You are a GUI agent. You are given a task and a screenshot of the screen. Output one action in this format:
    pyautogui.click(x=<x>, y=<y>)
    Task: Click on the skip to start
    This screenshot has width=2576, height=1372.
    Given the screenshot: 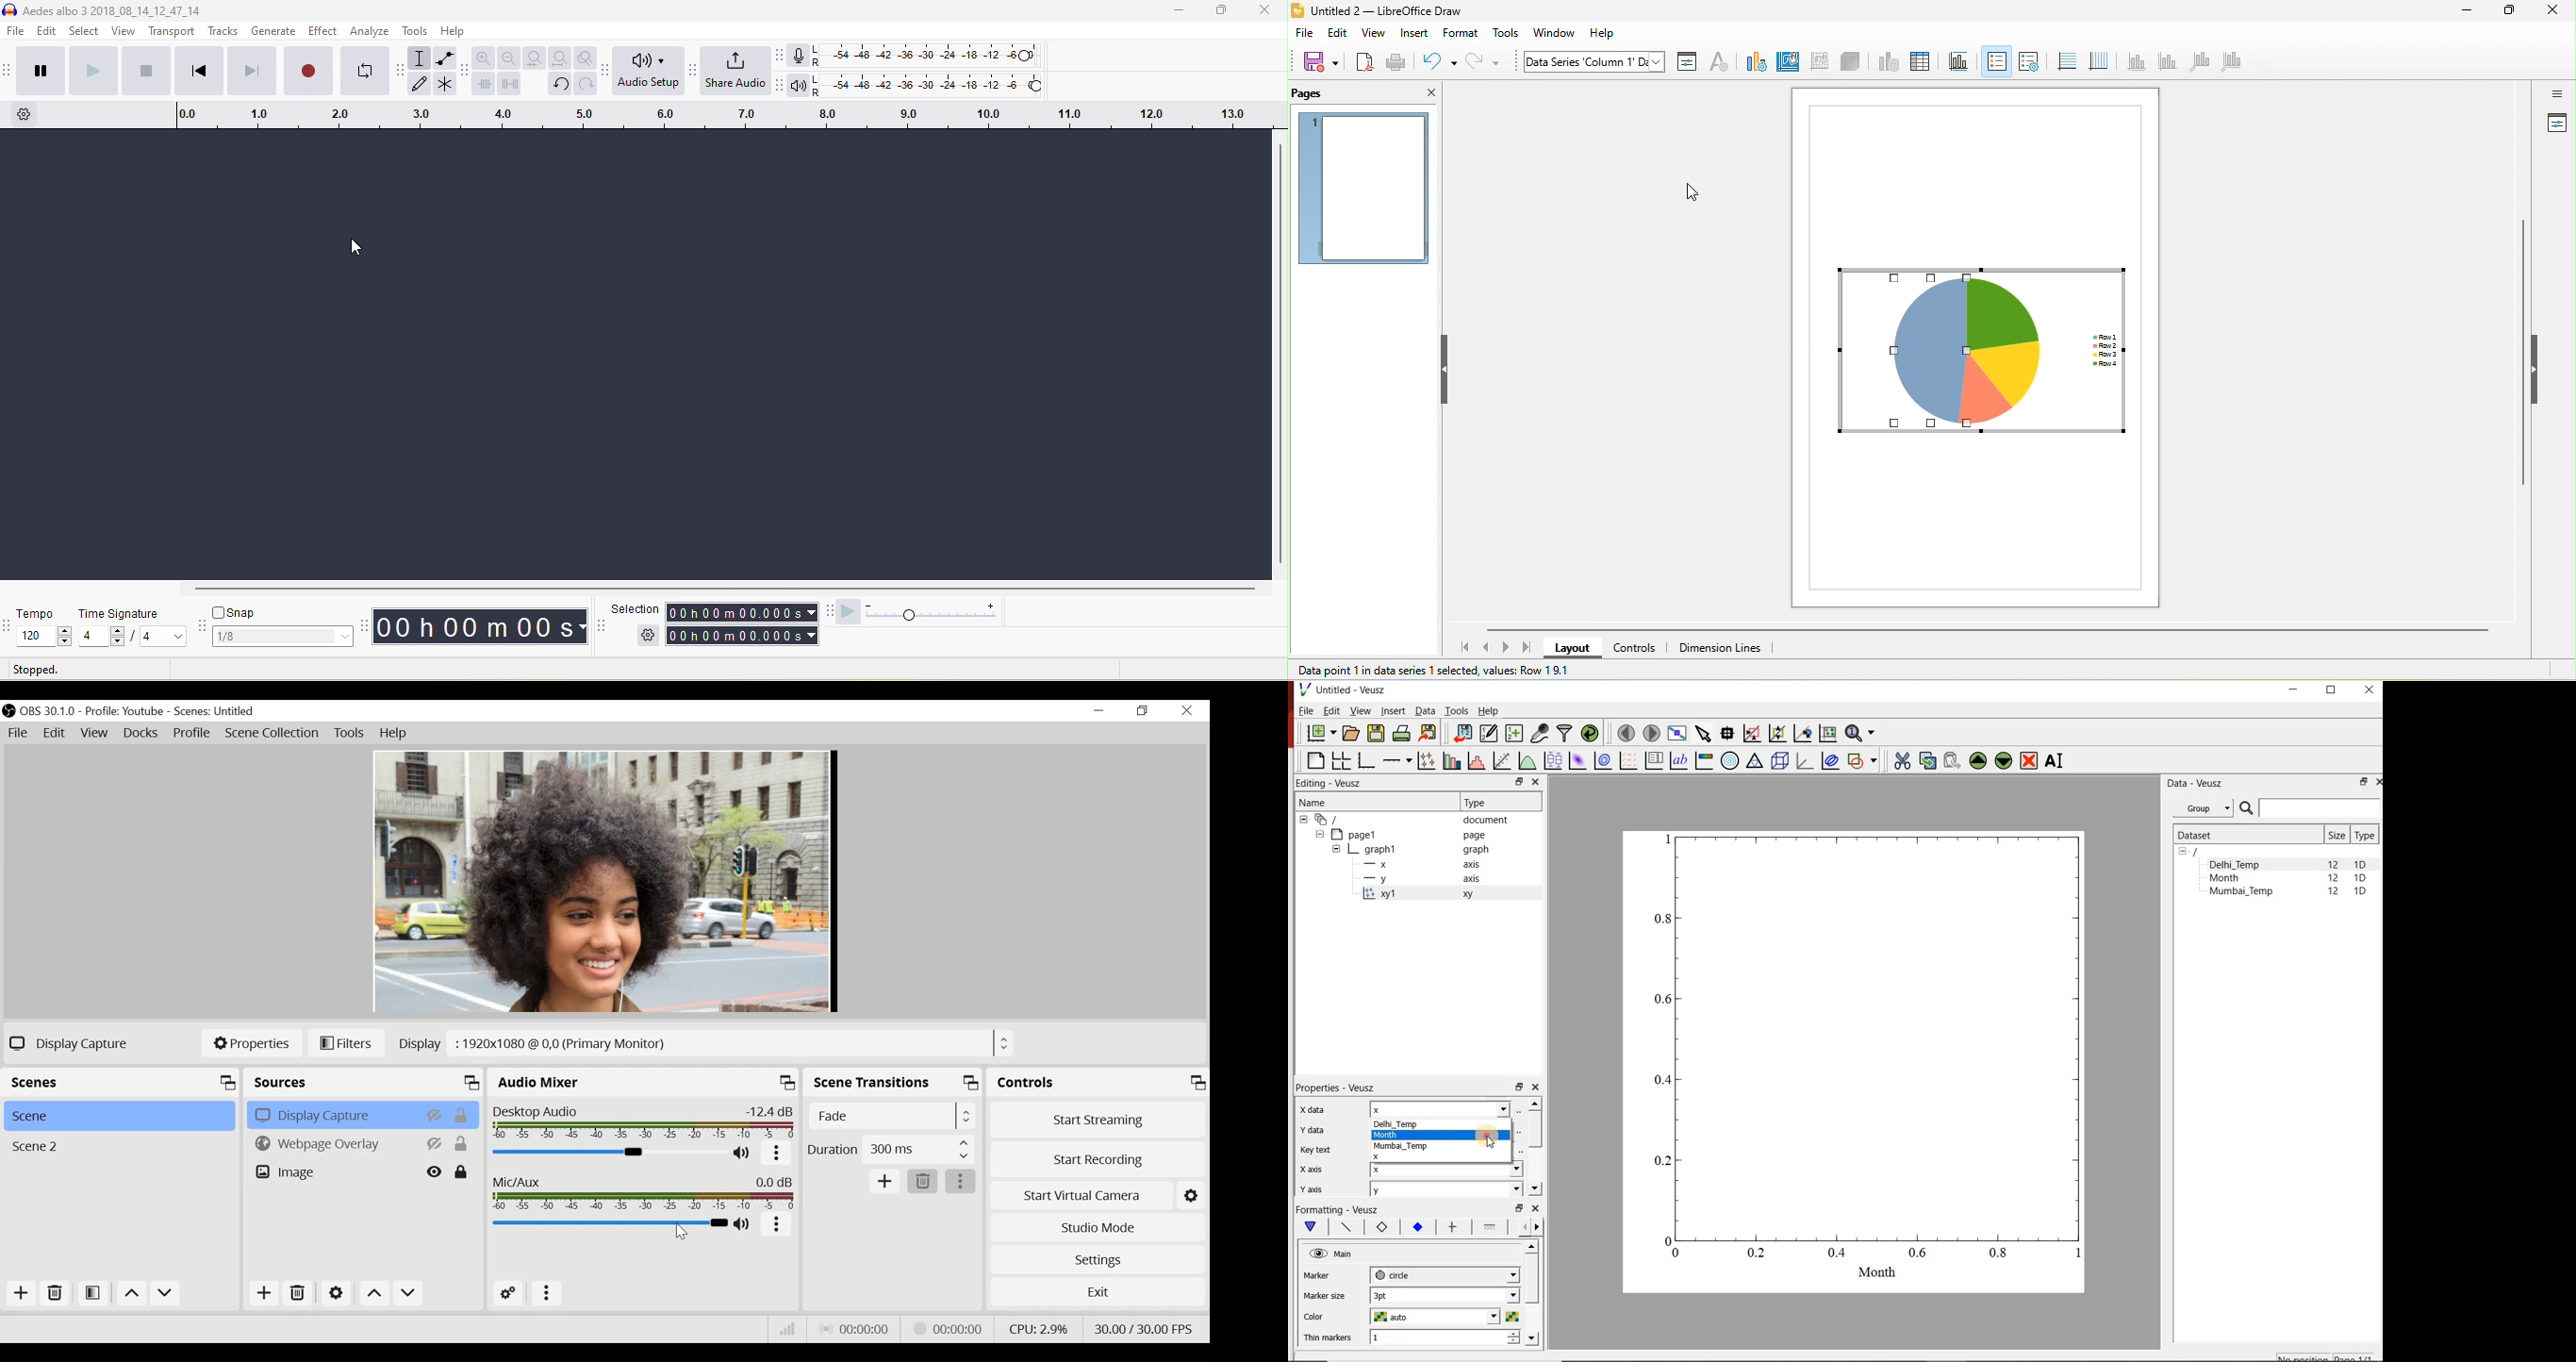 What is the action you would take?
    pyautogui.click(x=197, y=70)
    